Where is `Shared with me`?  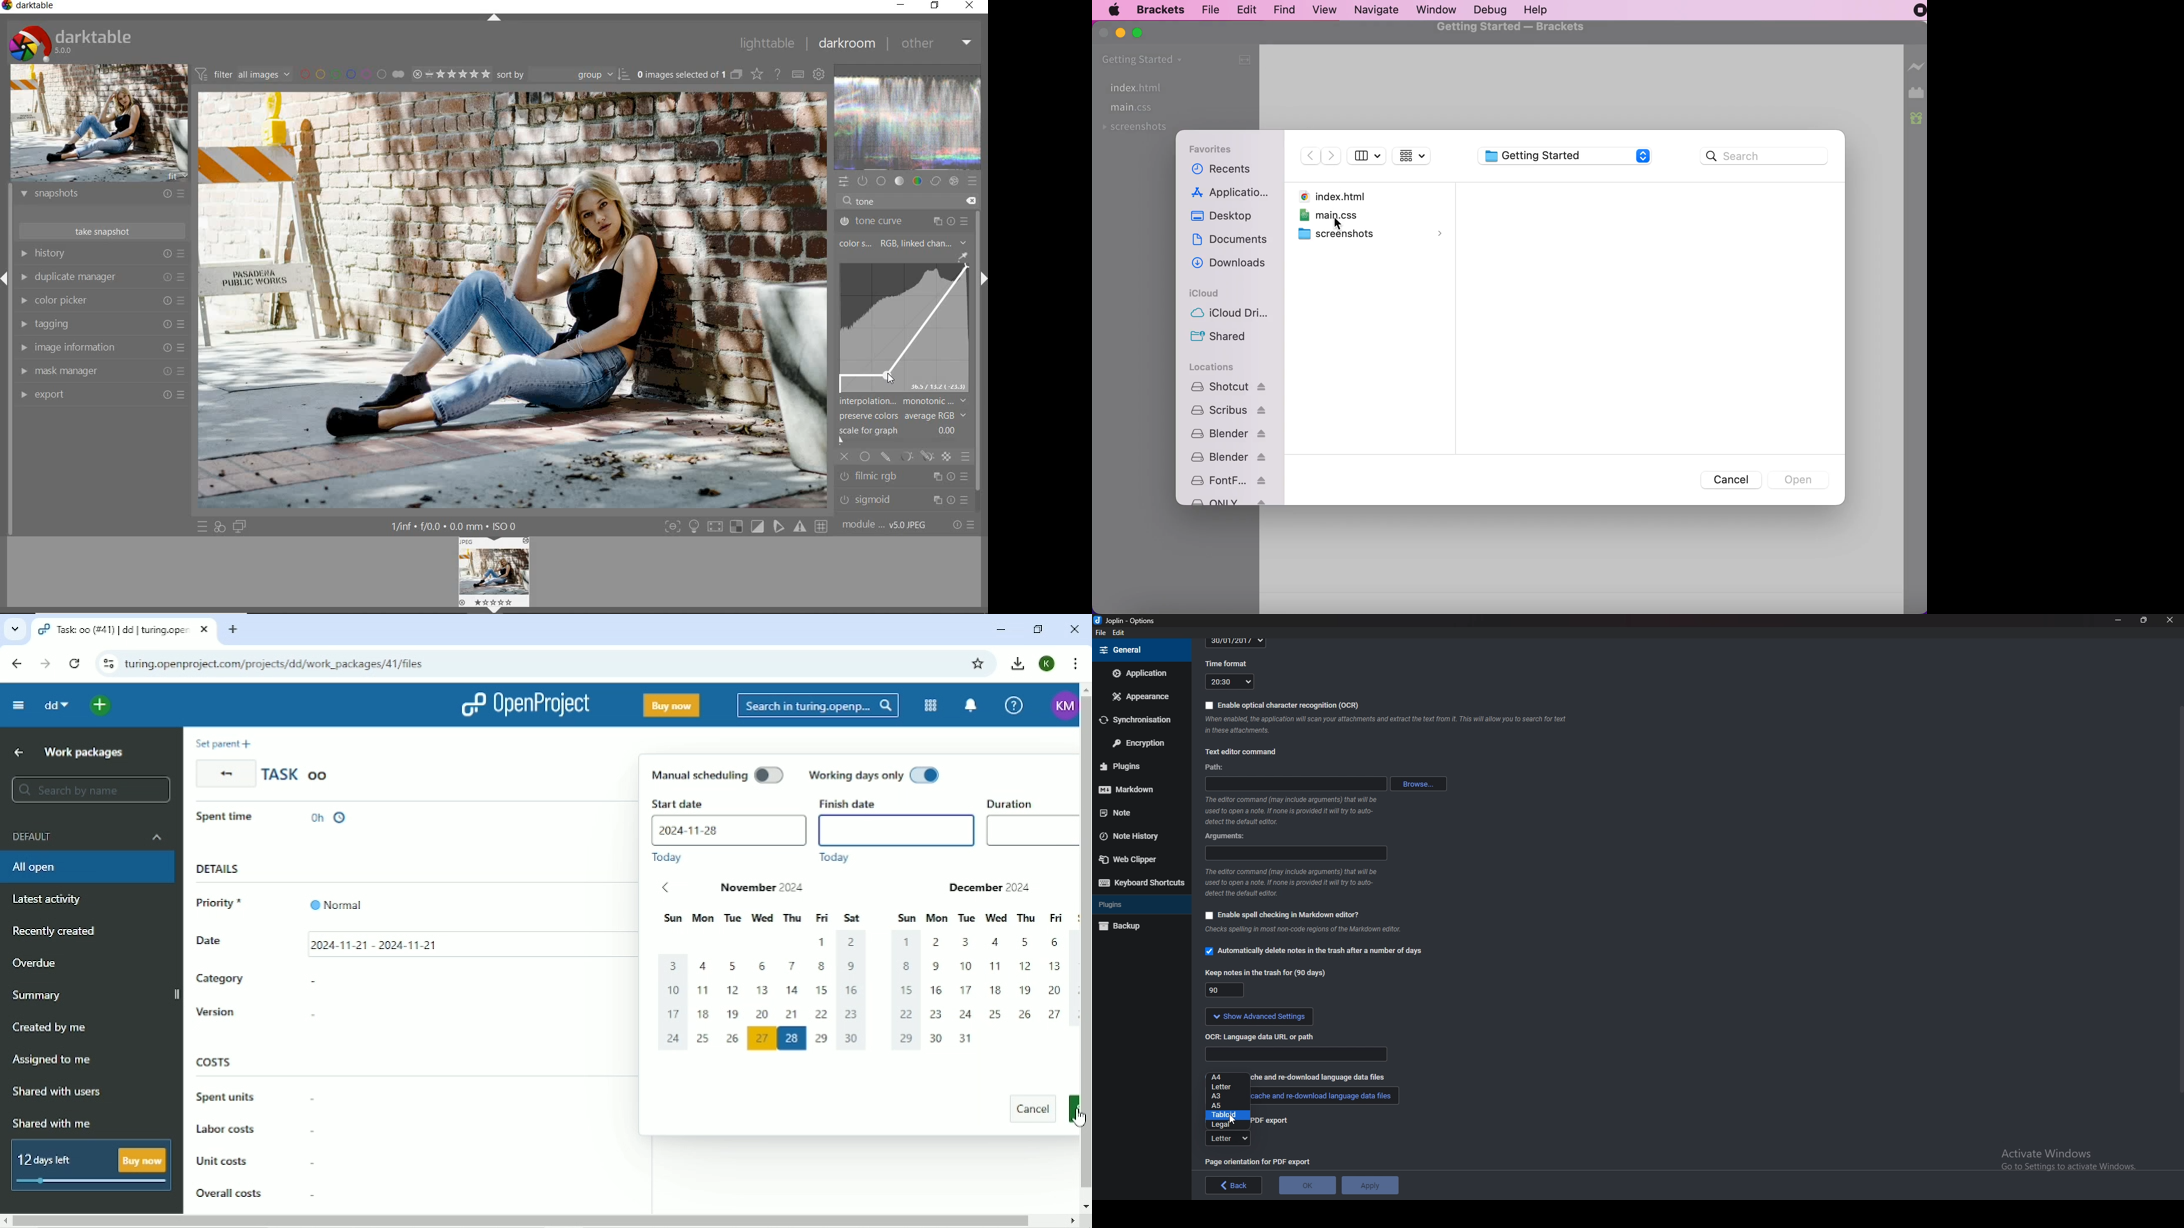 Shared with me is located at coordinates (53, 1123).